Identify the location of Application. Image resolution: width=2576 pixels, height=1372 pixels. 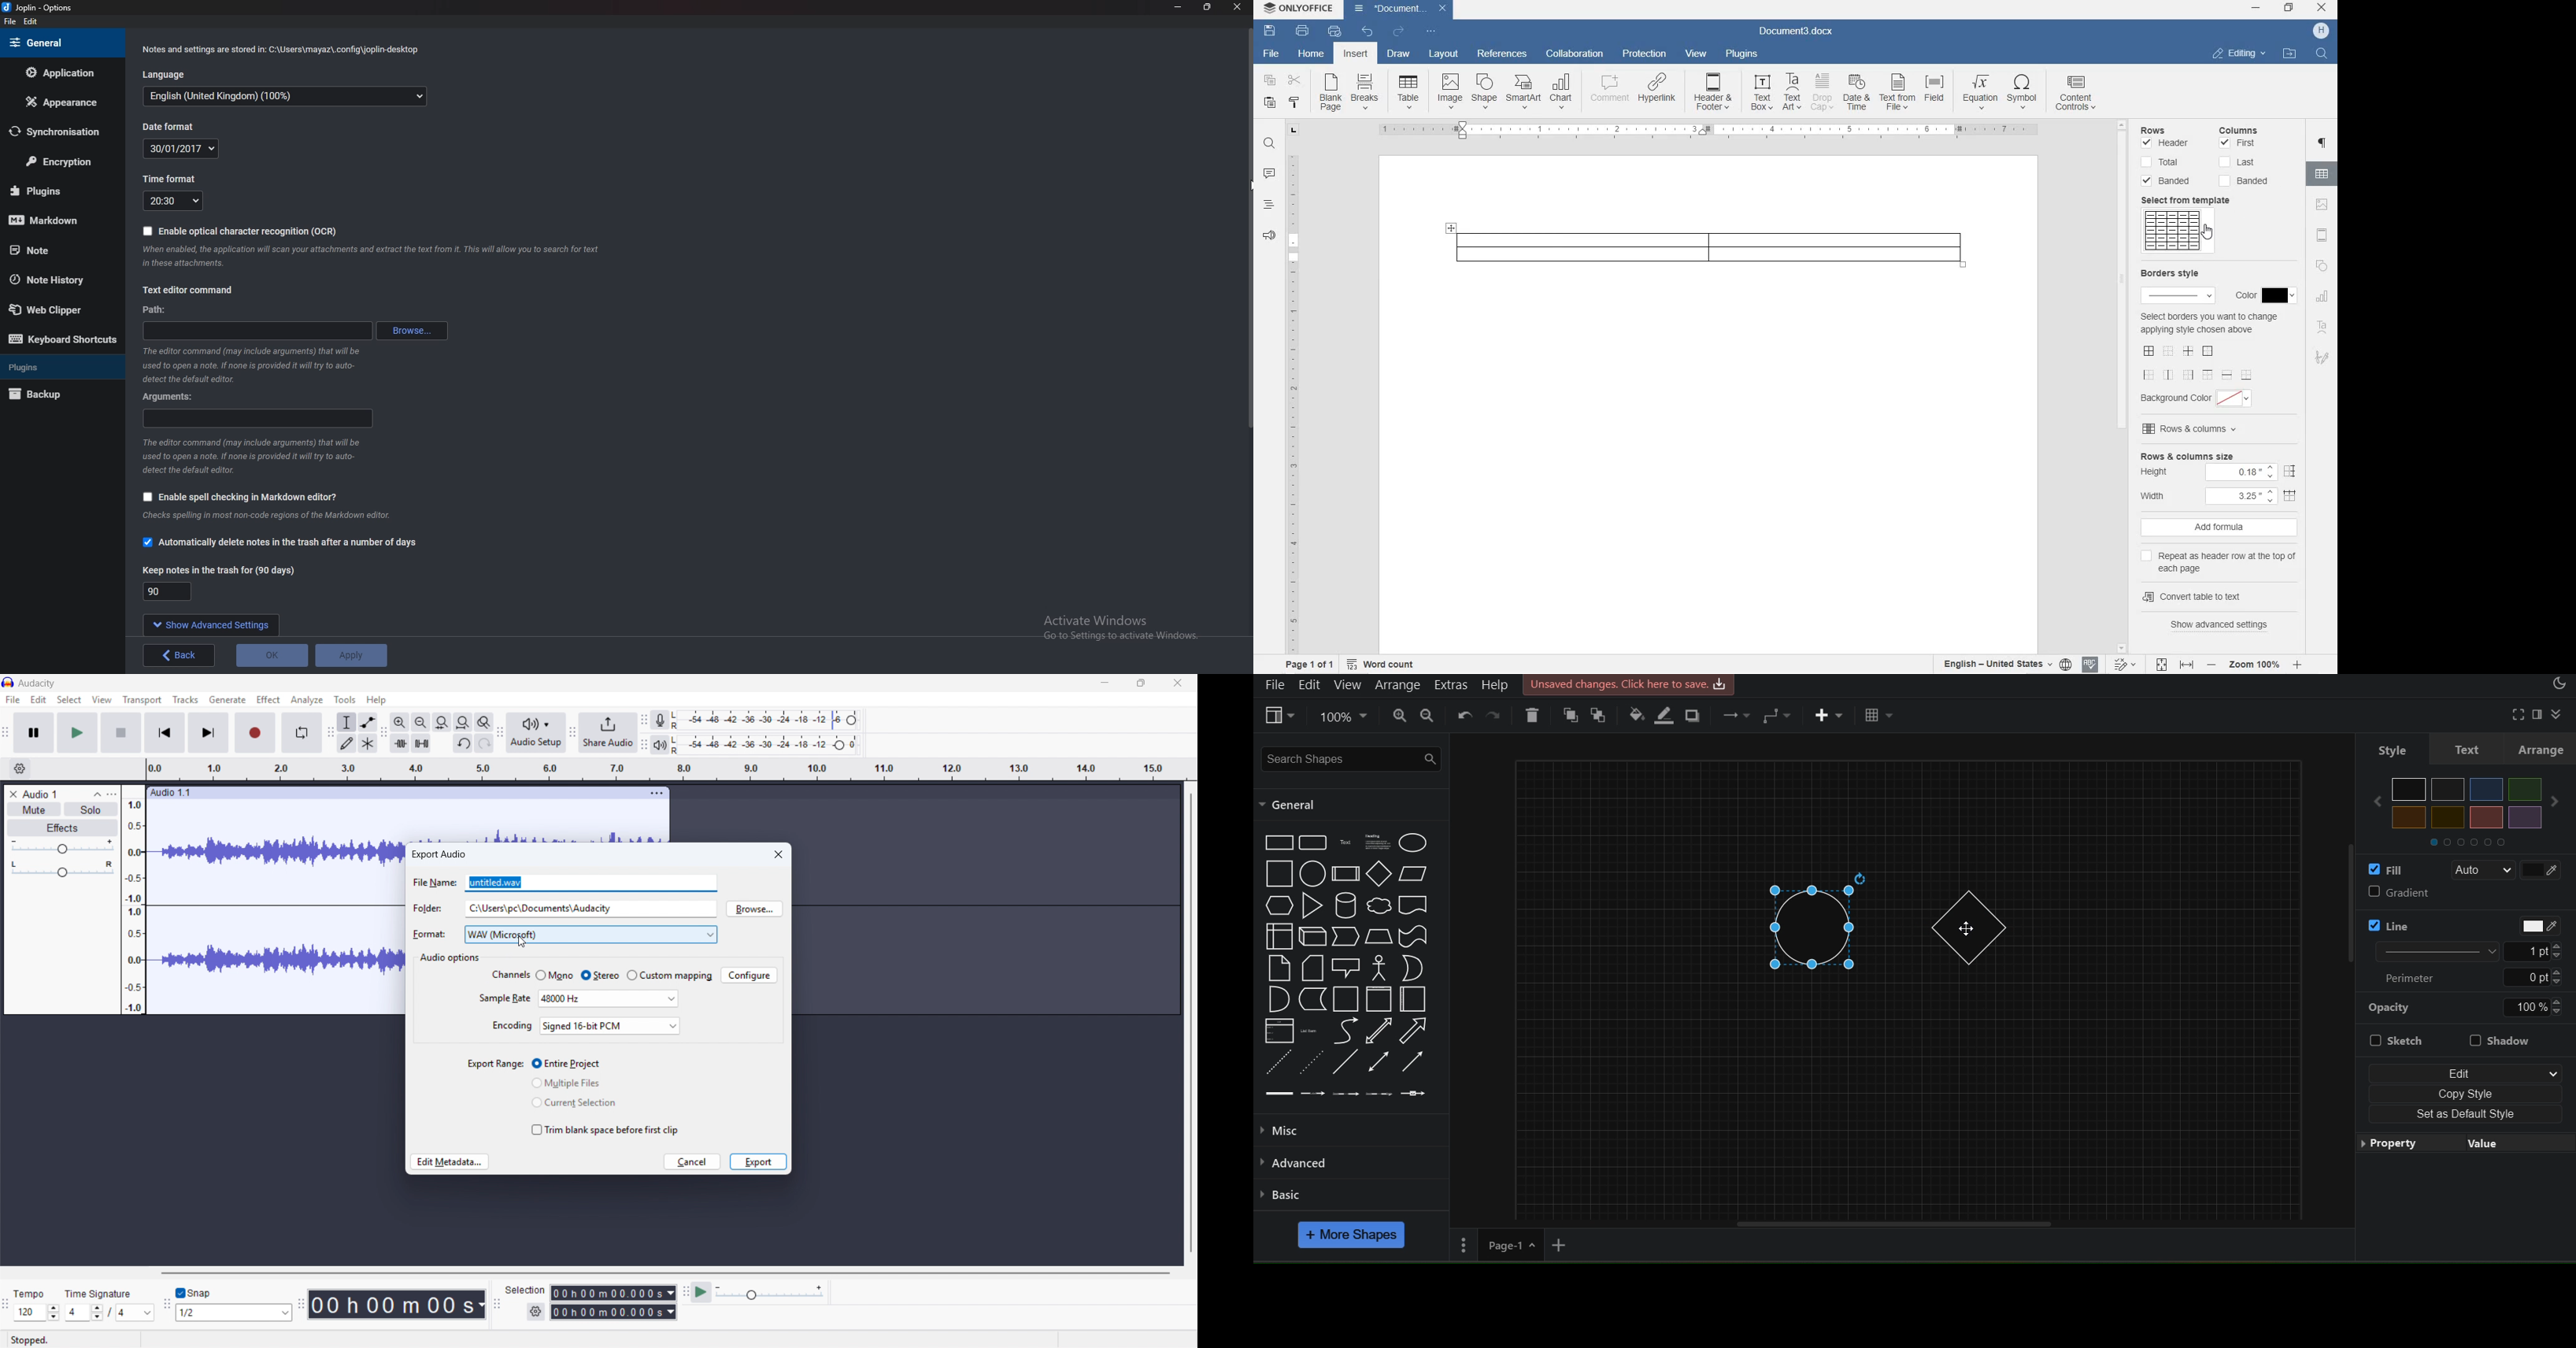
(61, 72).